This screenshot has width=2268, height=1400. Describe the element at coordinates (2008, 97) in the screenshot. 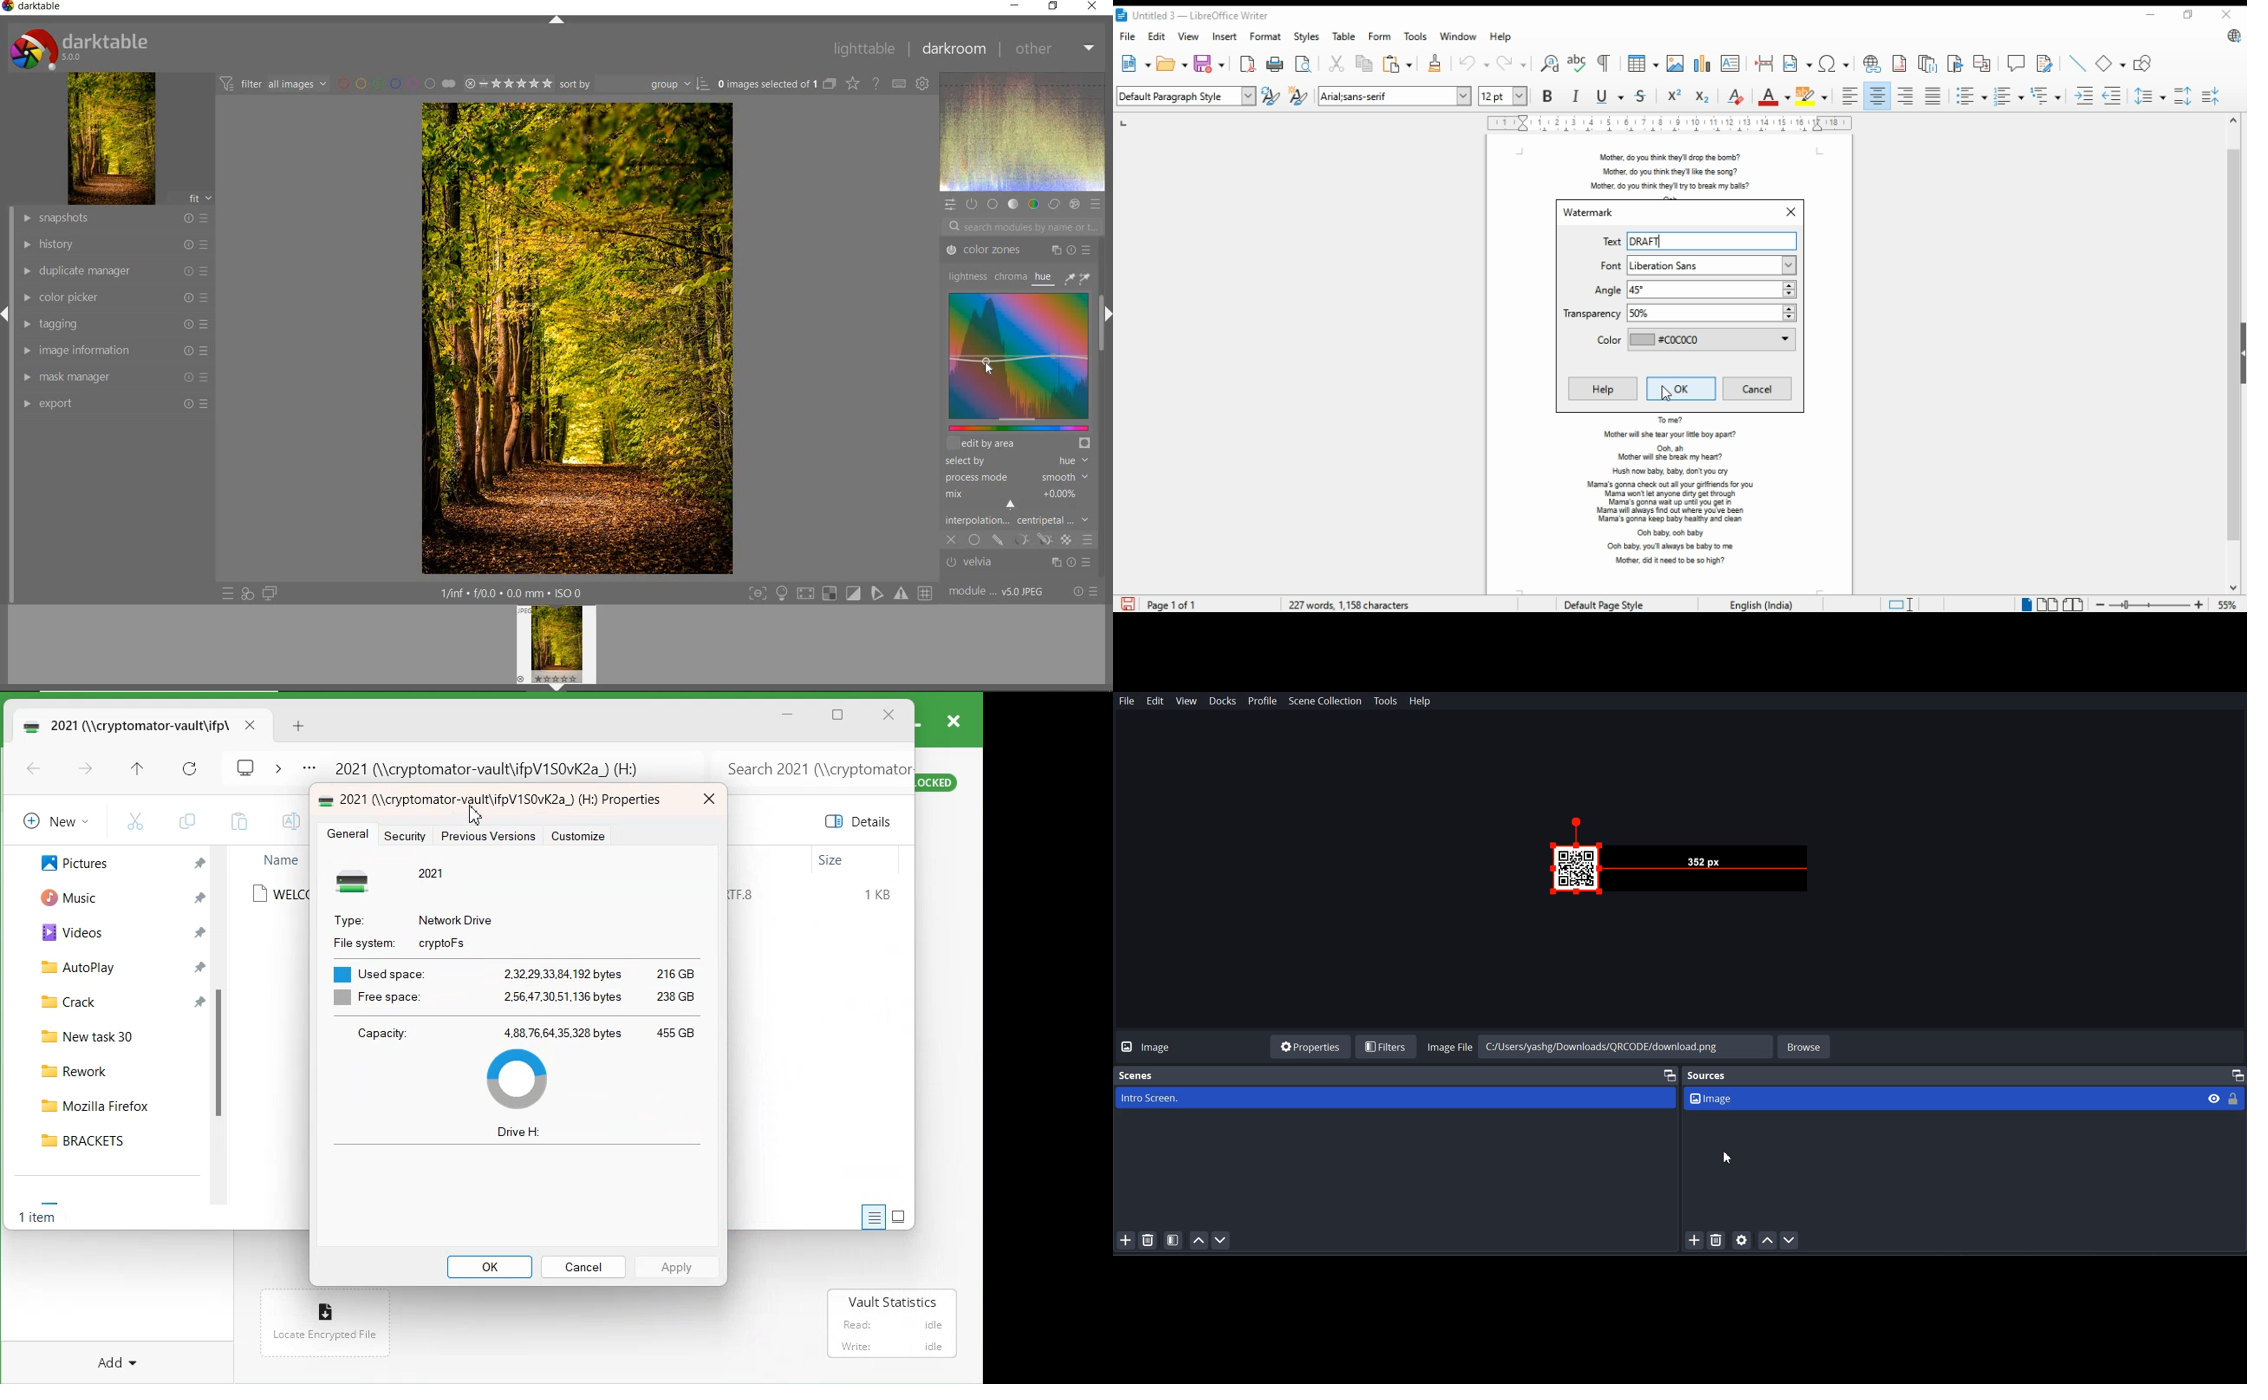

I see `toggle ordered list` at that location.